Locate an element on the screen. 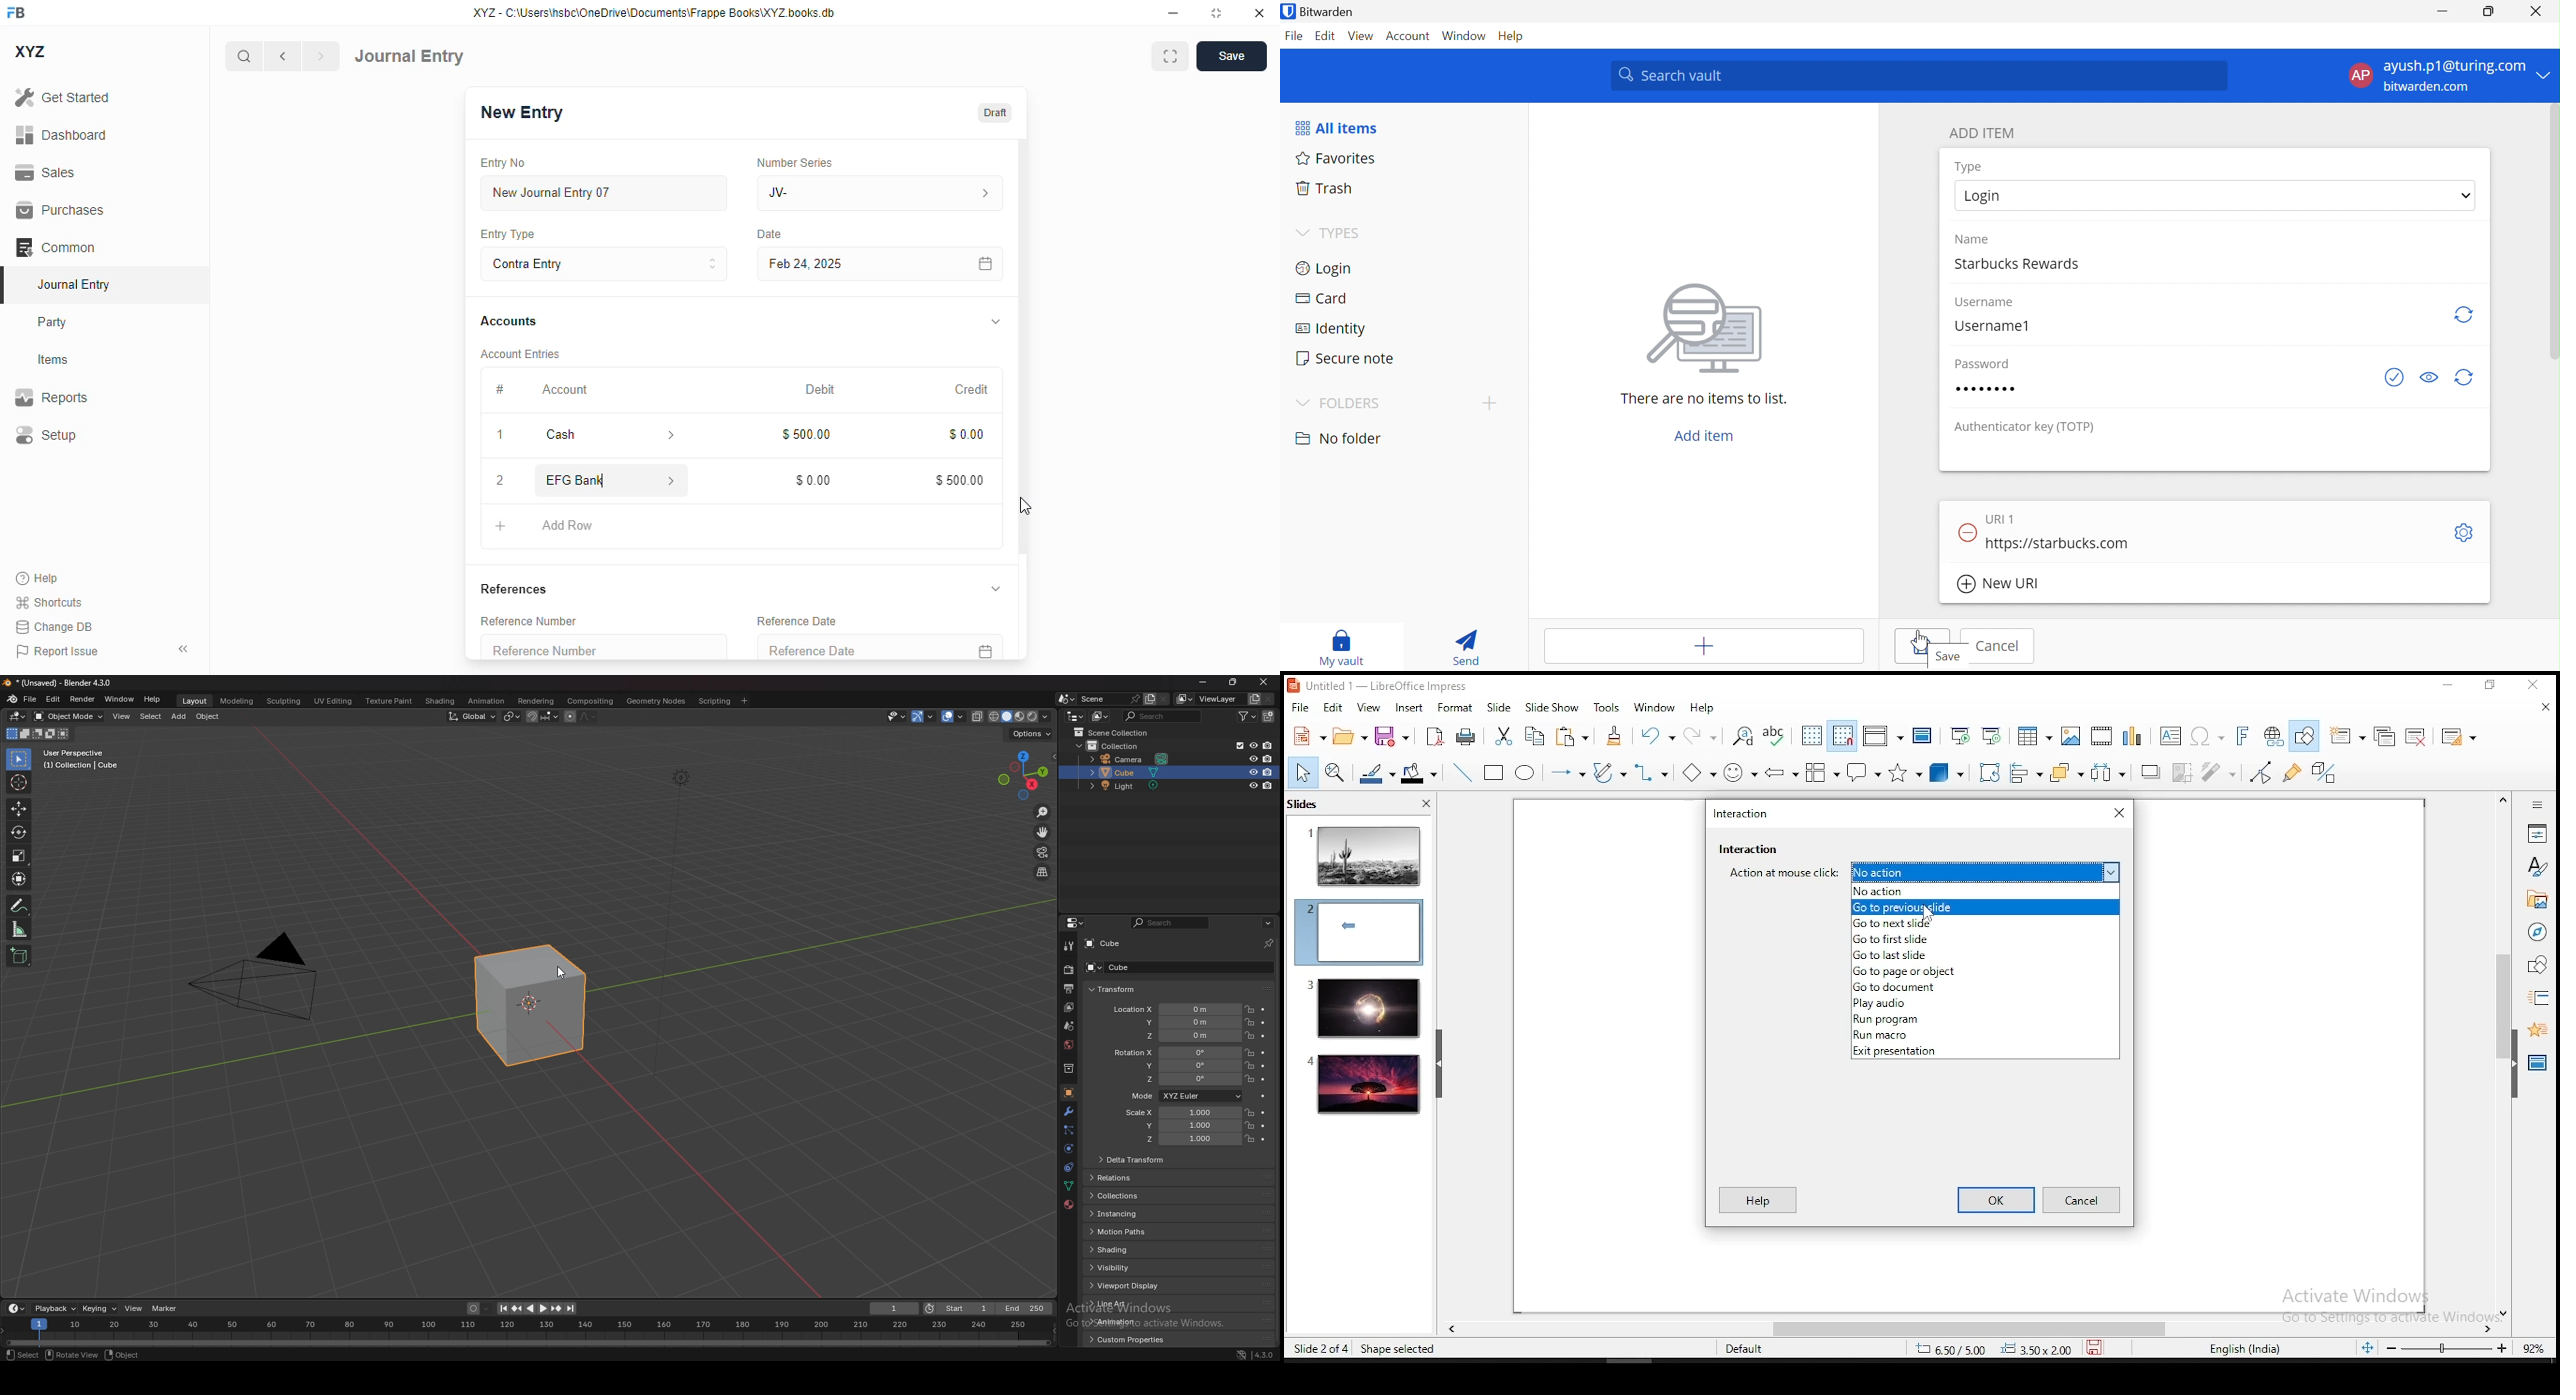  cash  is located at coordinates (587, 435).